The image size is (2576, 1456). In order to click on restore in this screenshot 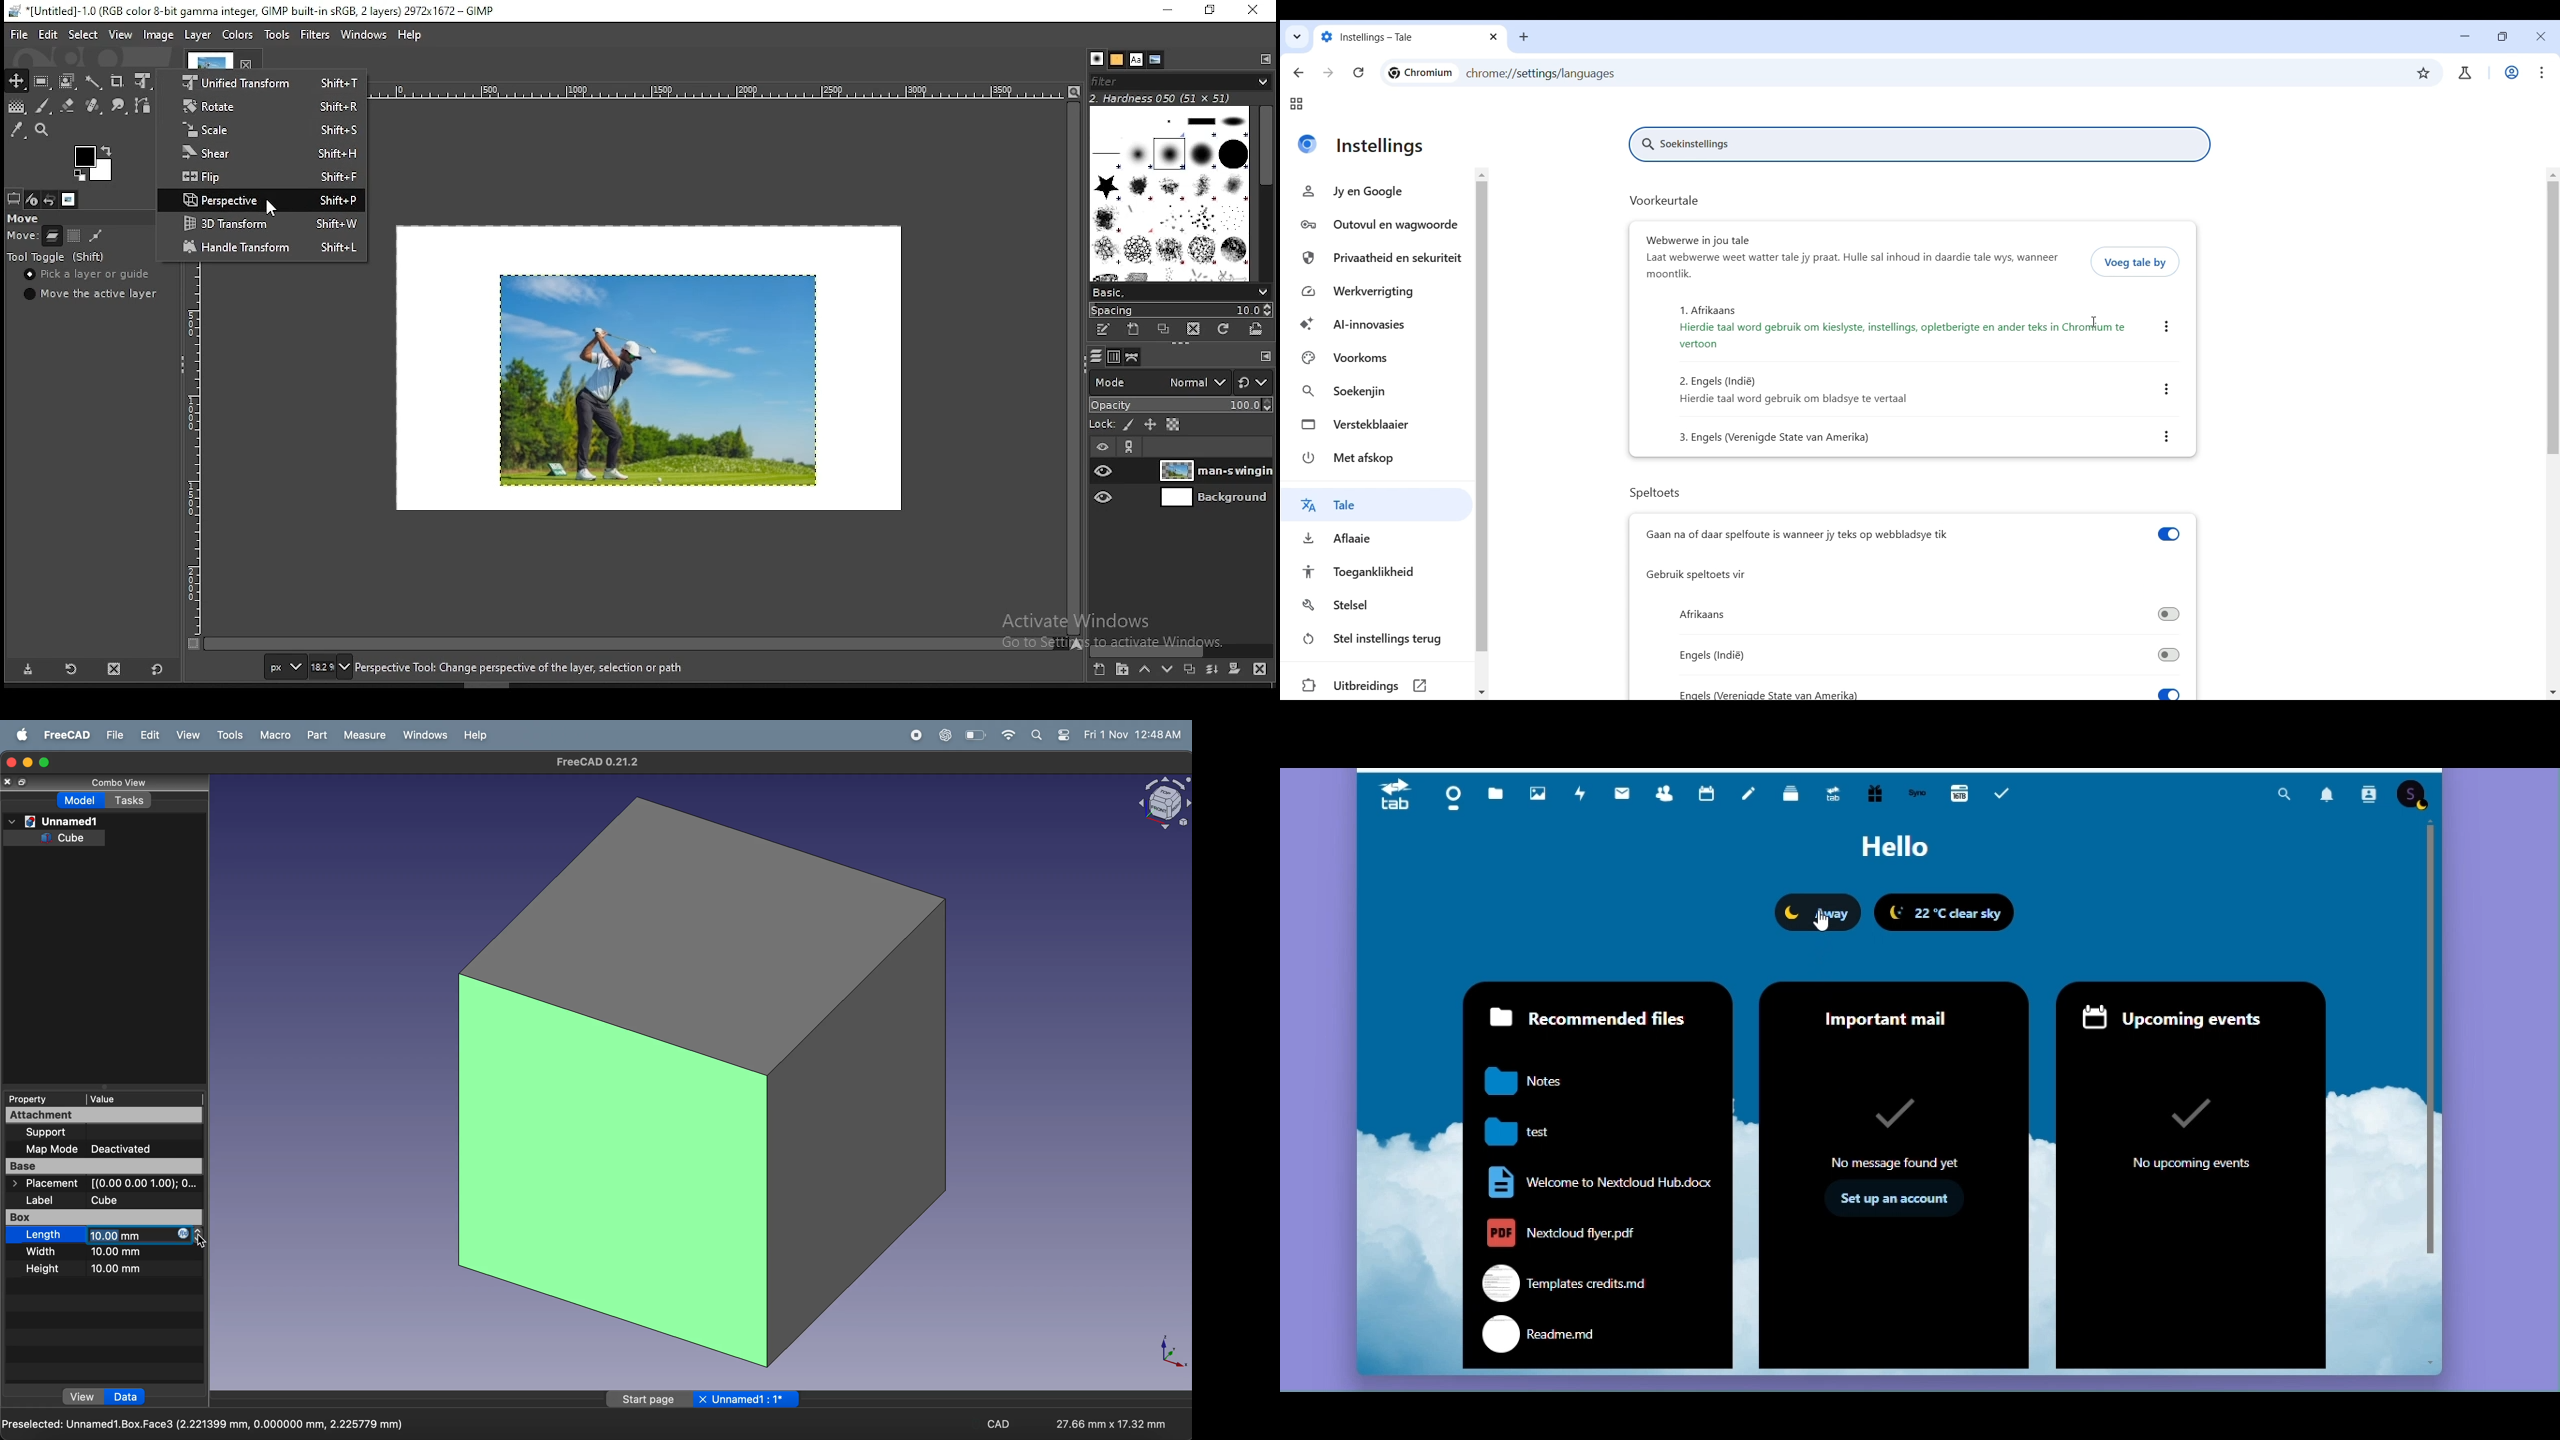, I will do `click(1209, 11)`.